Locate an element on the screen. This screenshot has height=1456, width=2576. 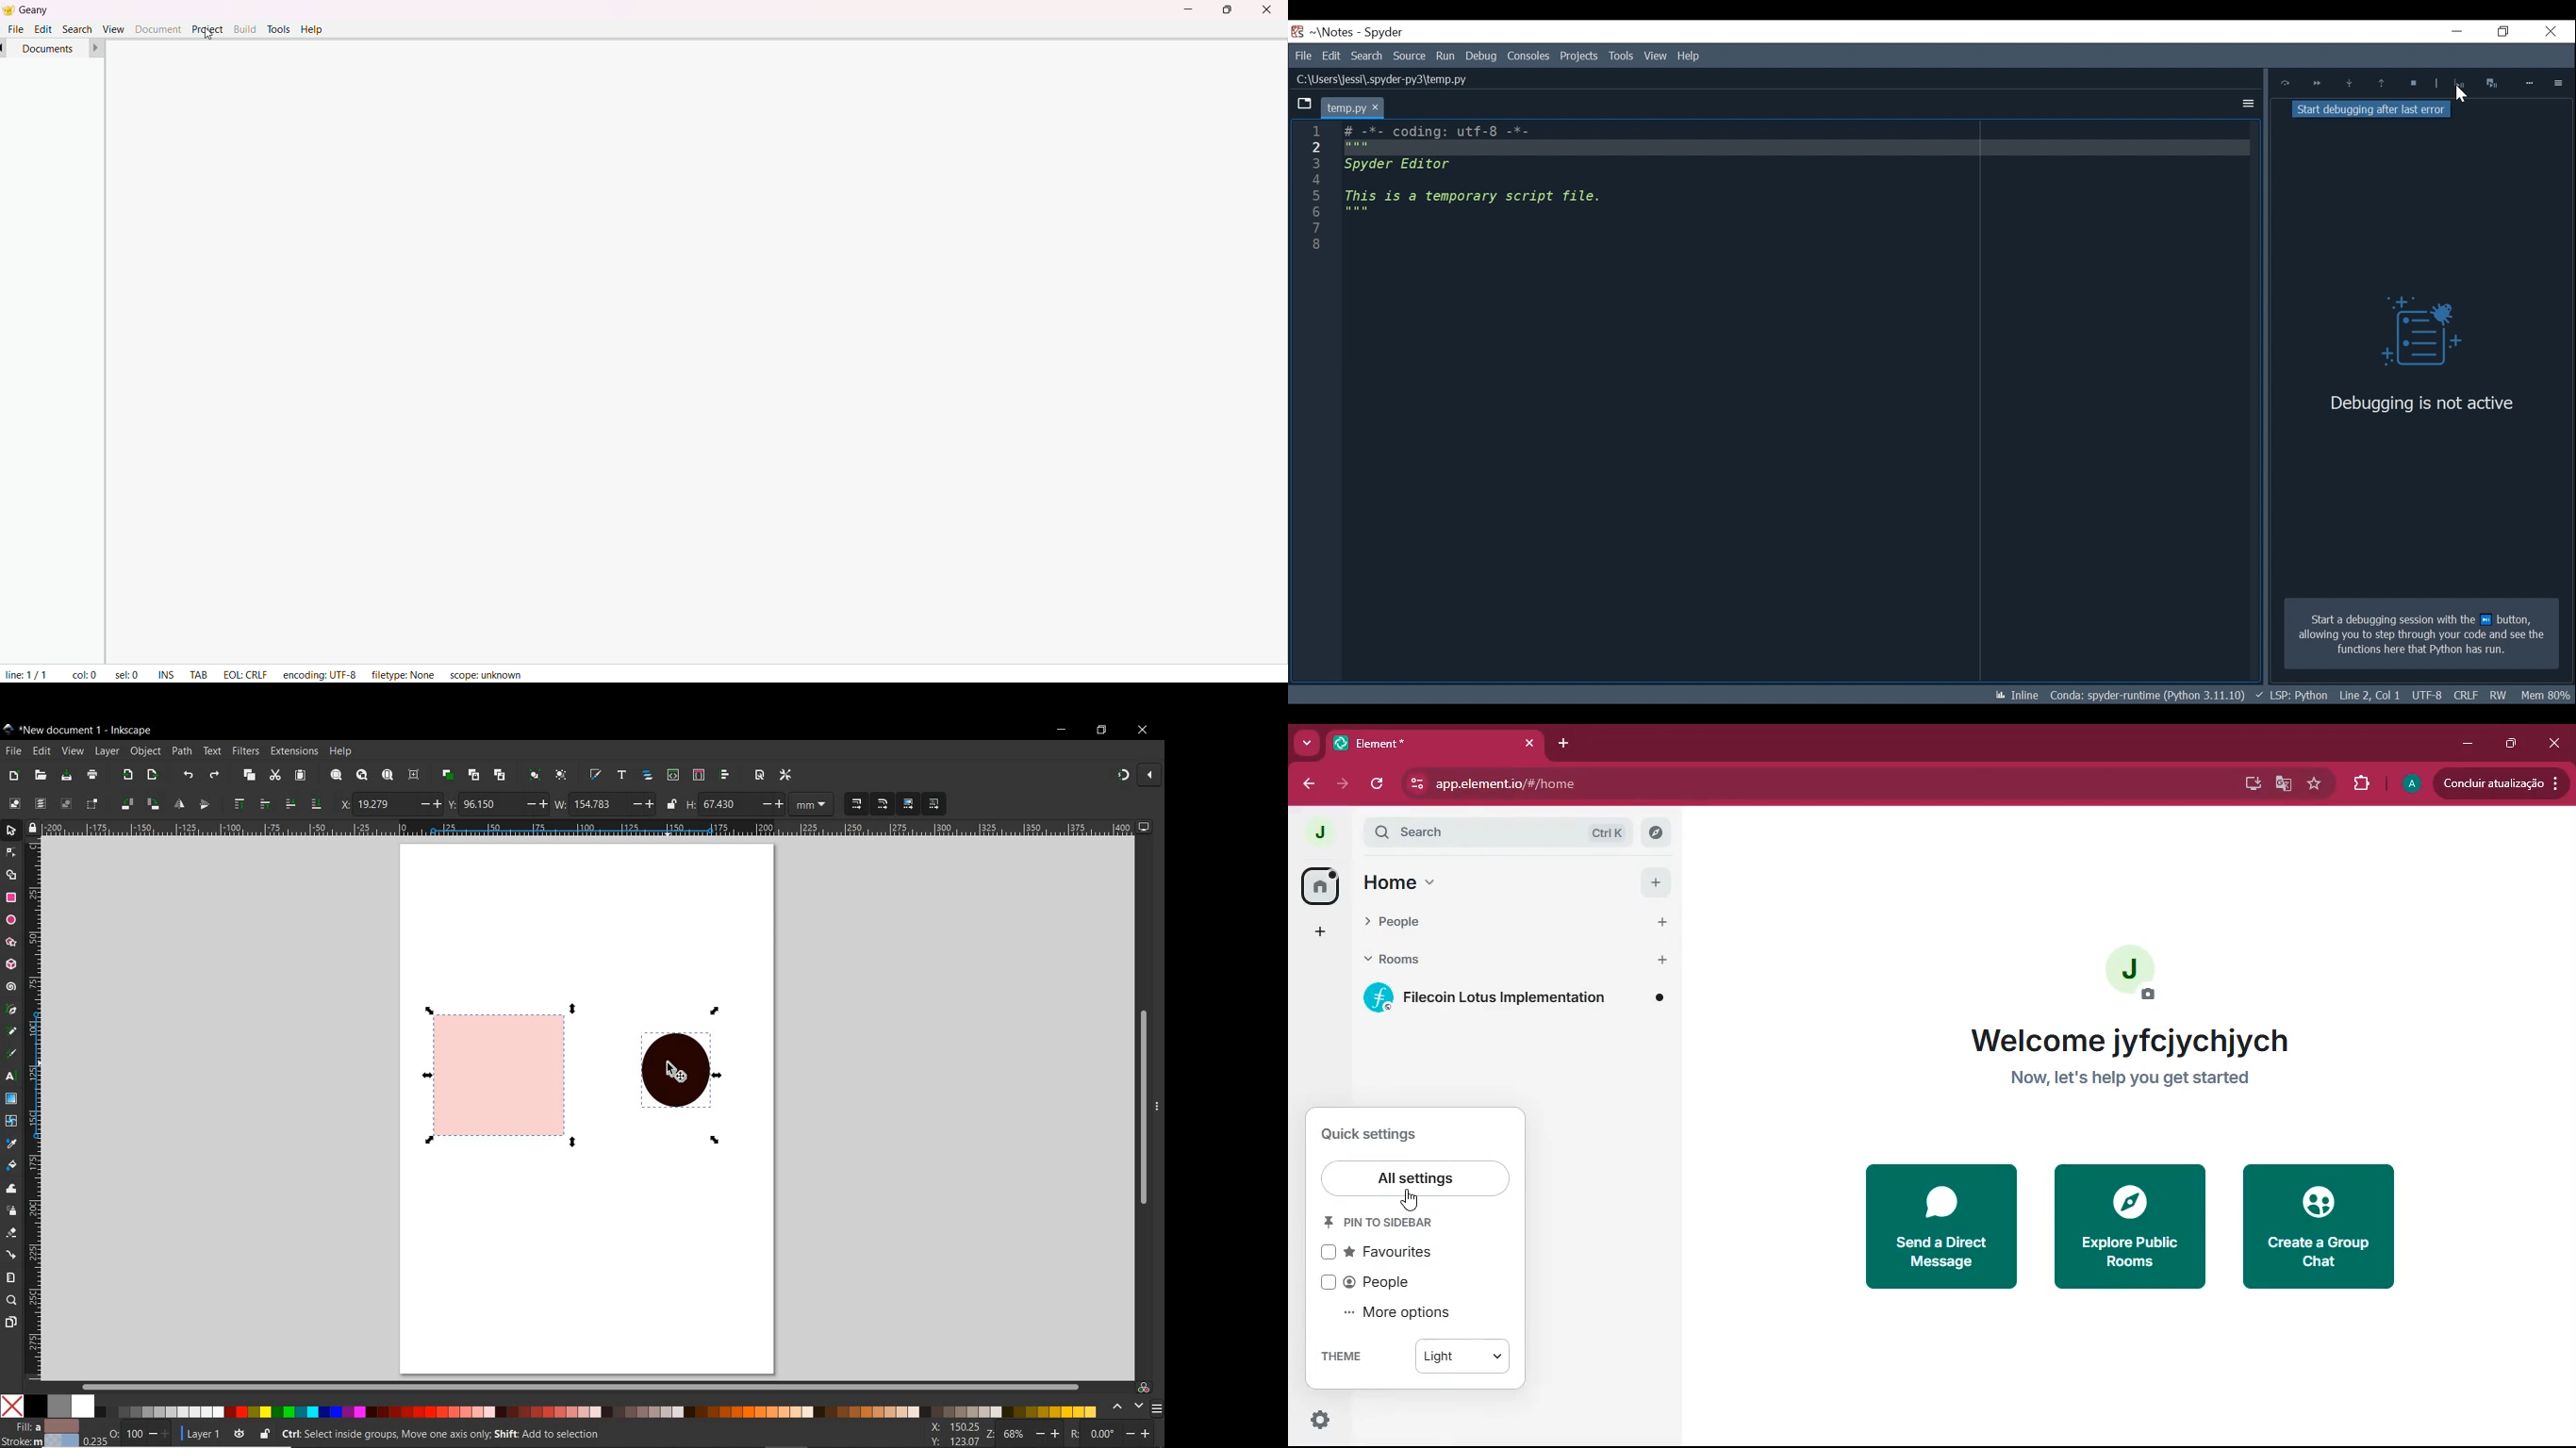
Consoles is located at coordinates (1528, 56).